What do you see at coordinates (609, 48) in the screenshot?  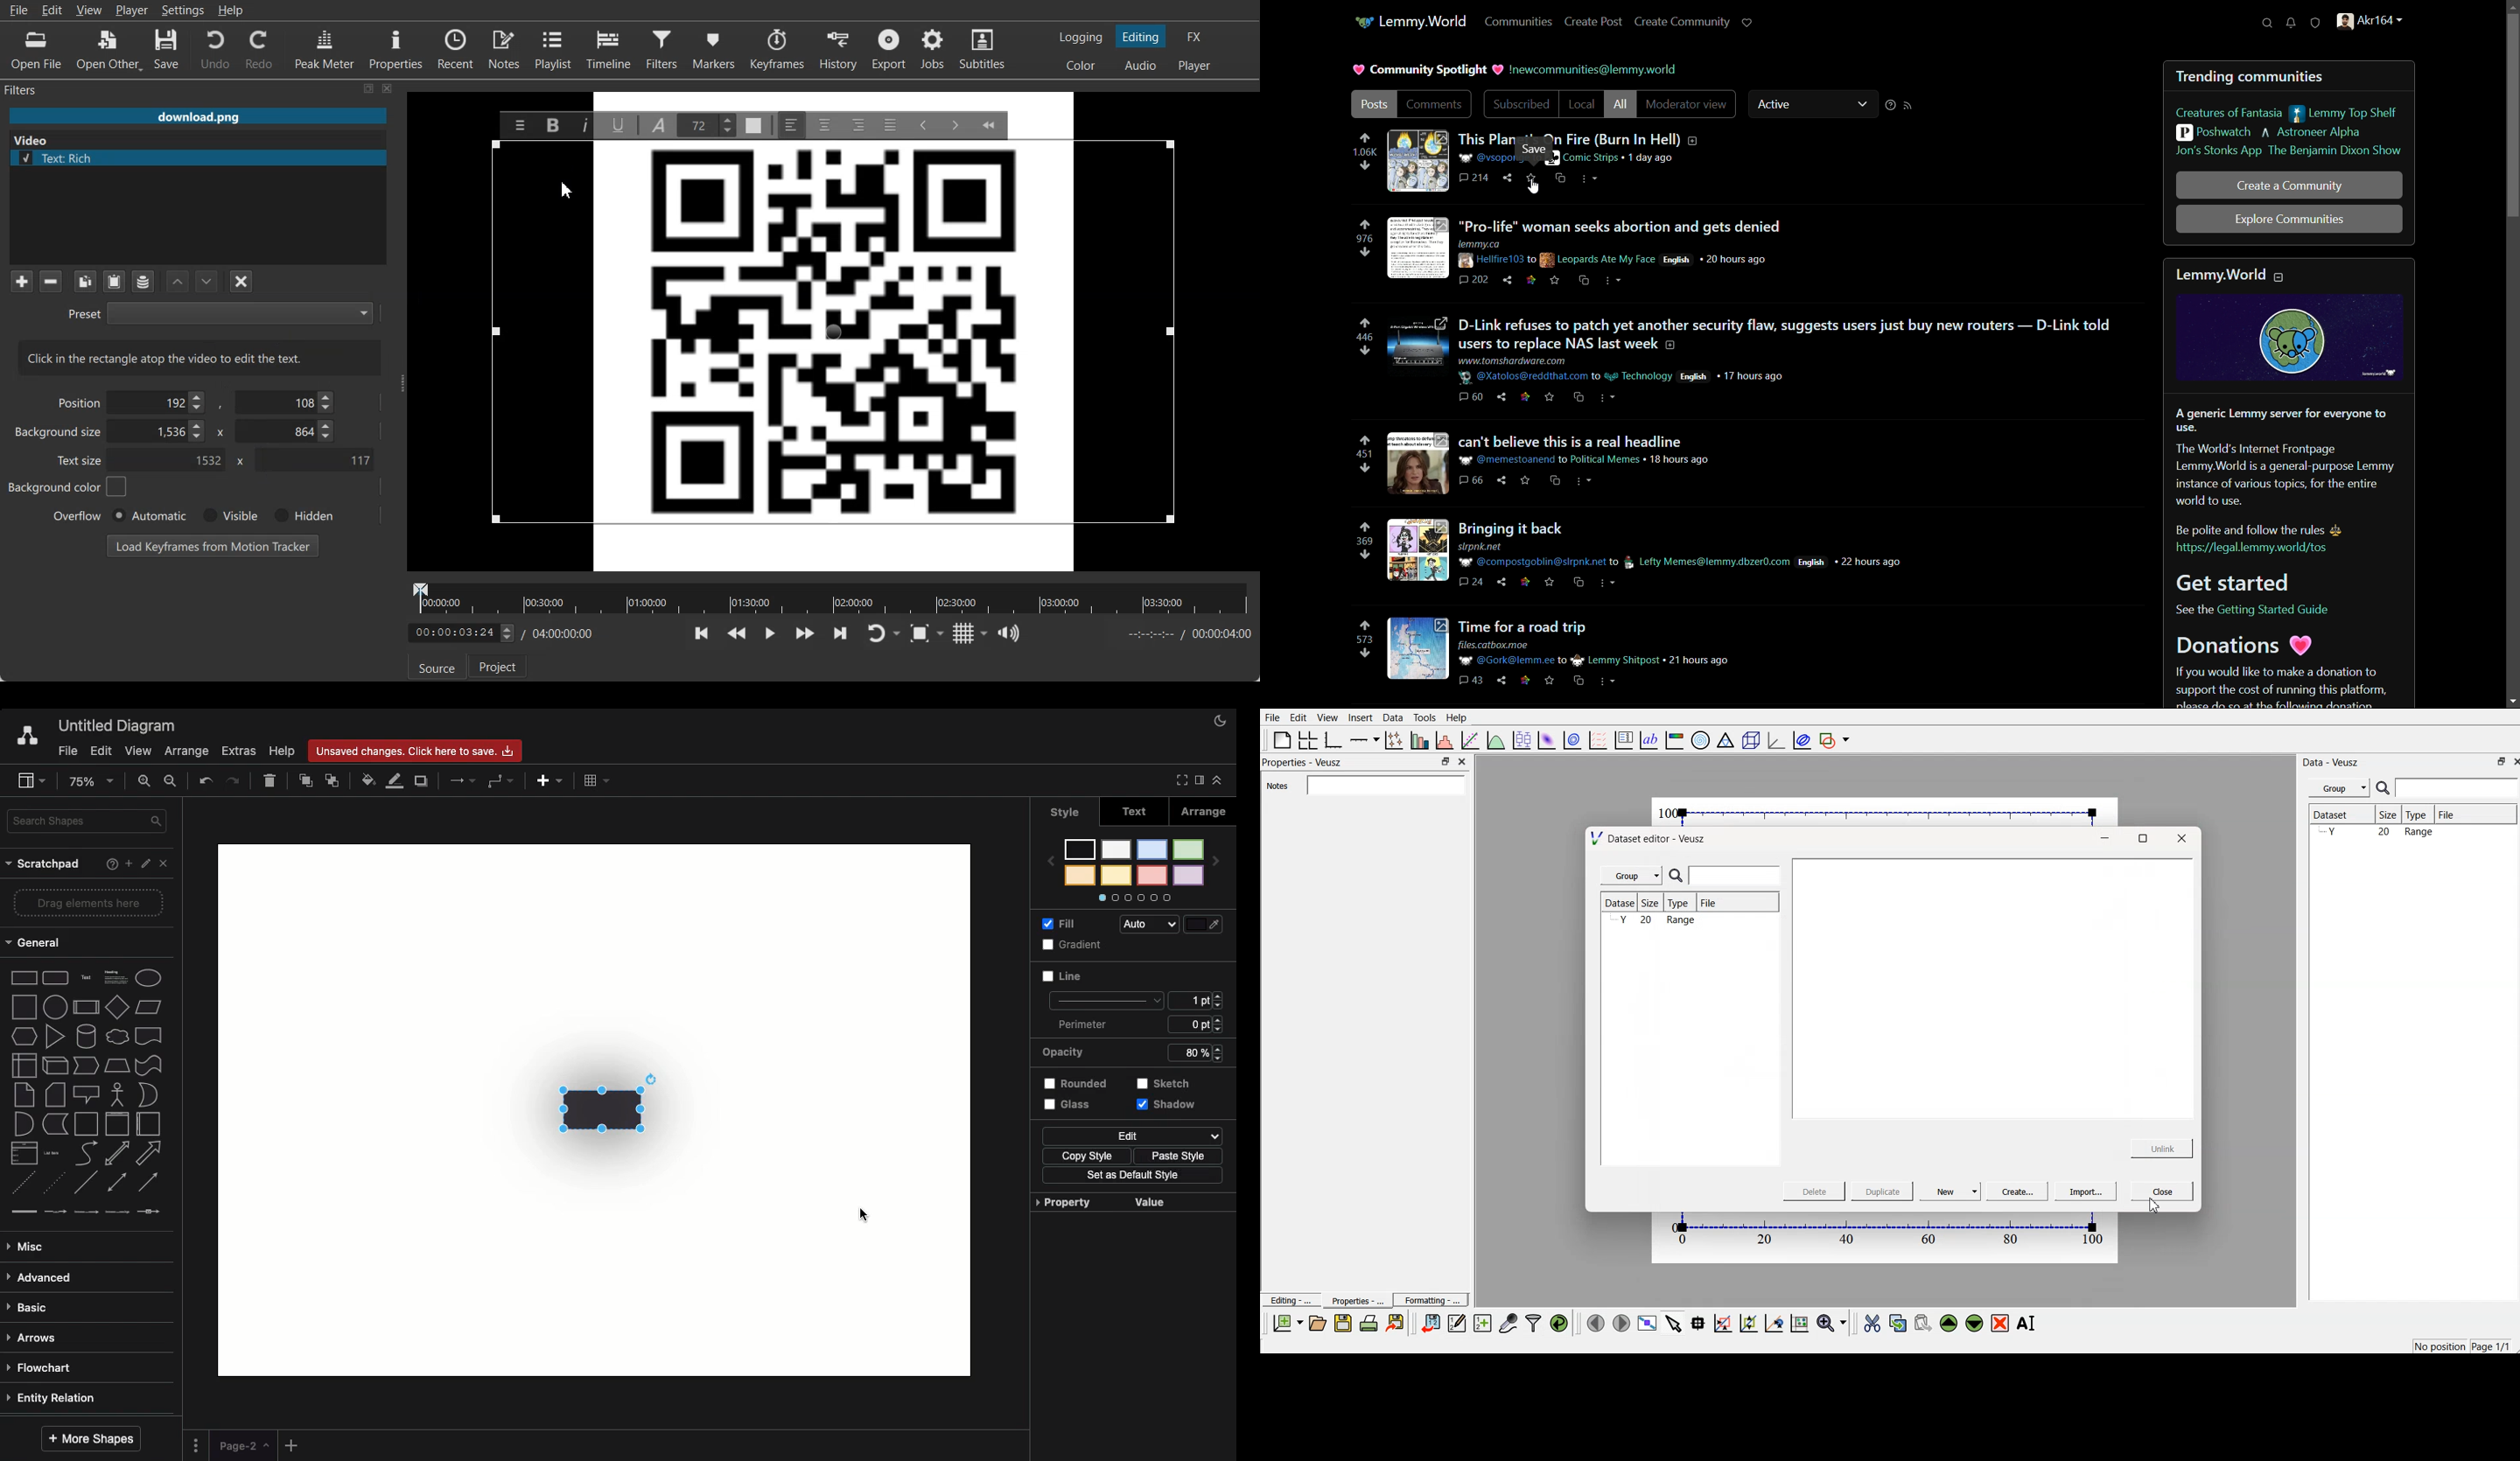 I see `Timeline` at bounding box center [609, 48].